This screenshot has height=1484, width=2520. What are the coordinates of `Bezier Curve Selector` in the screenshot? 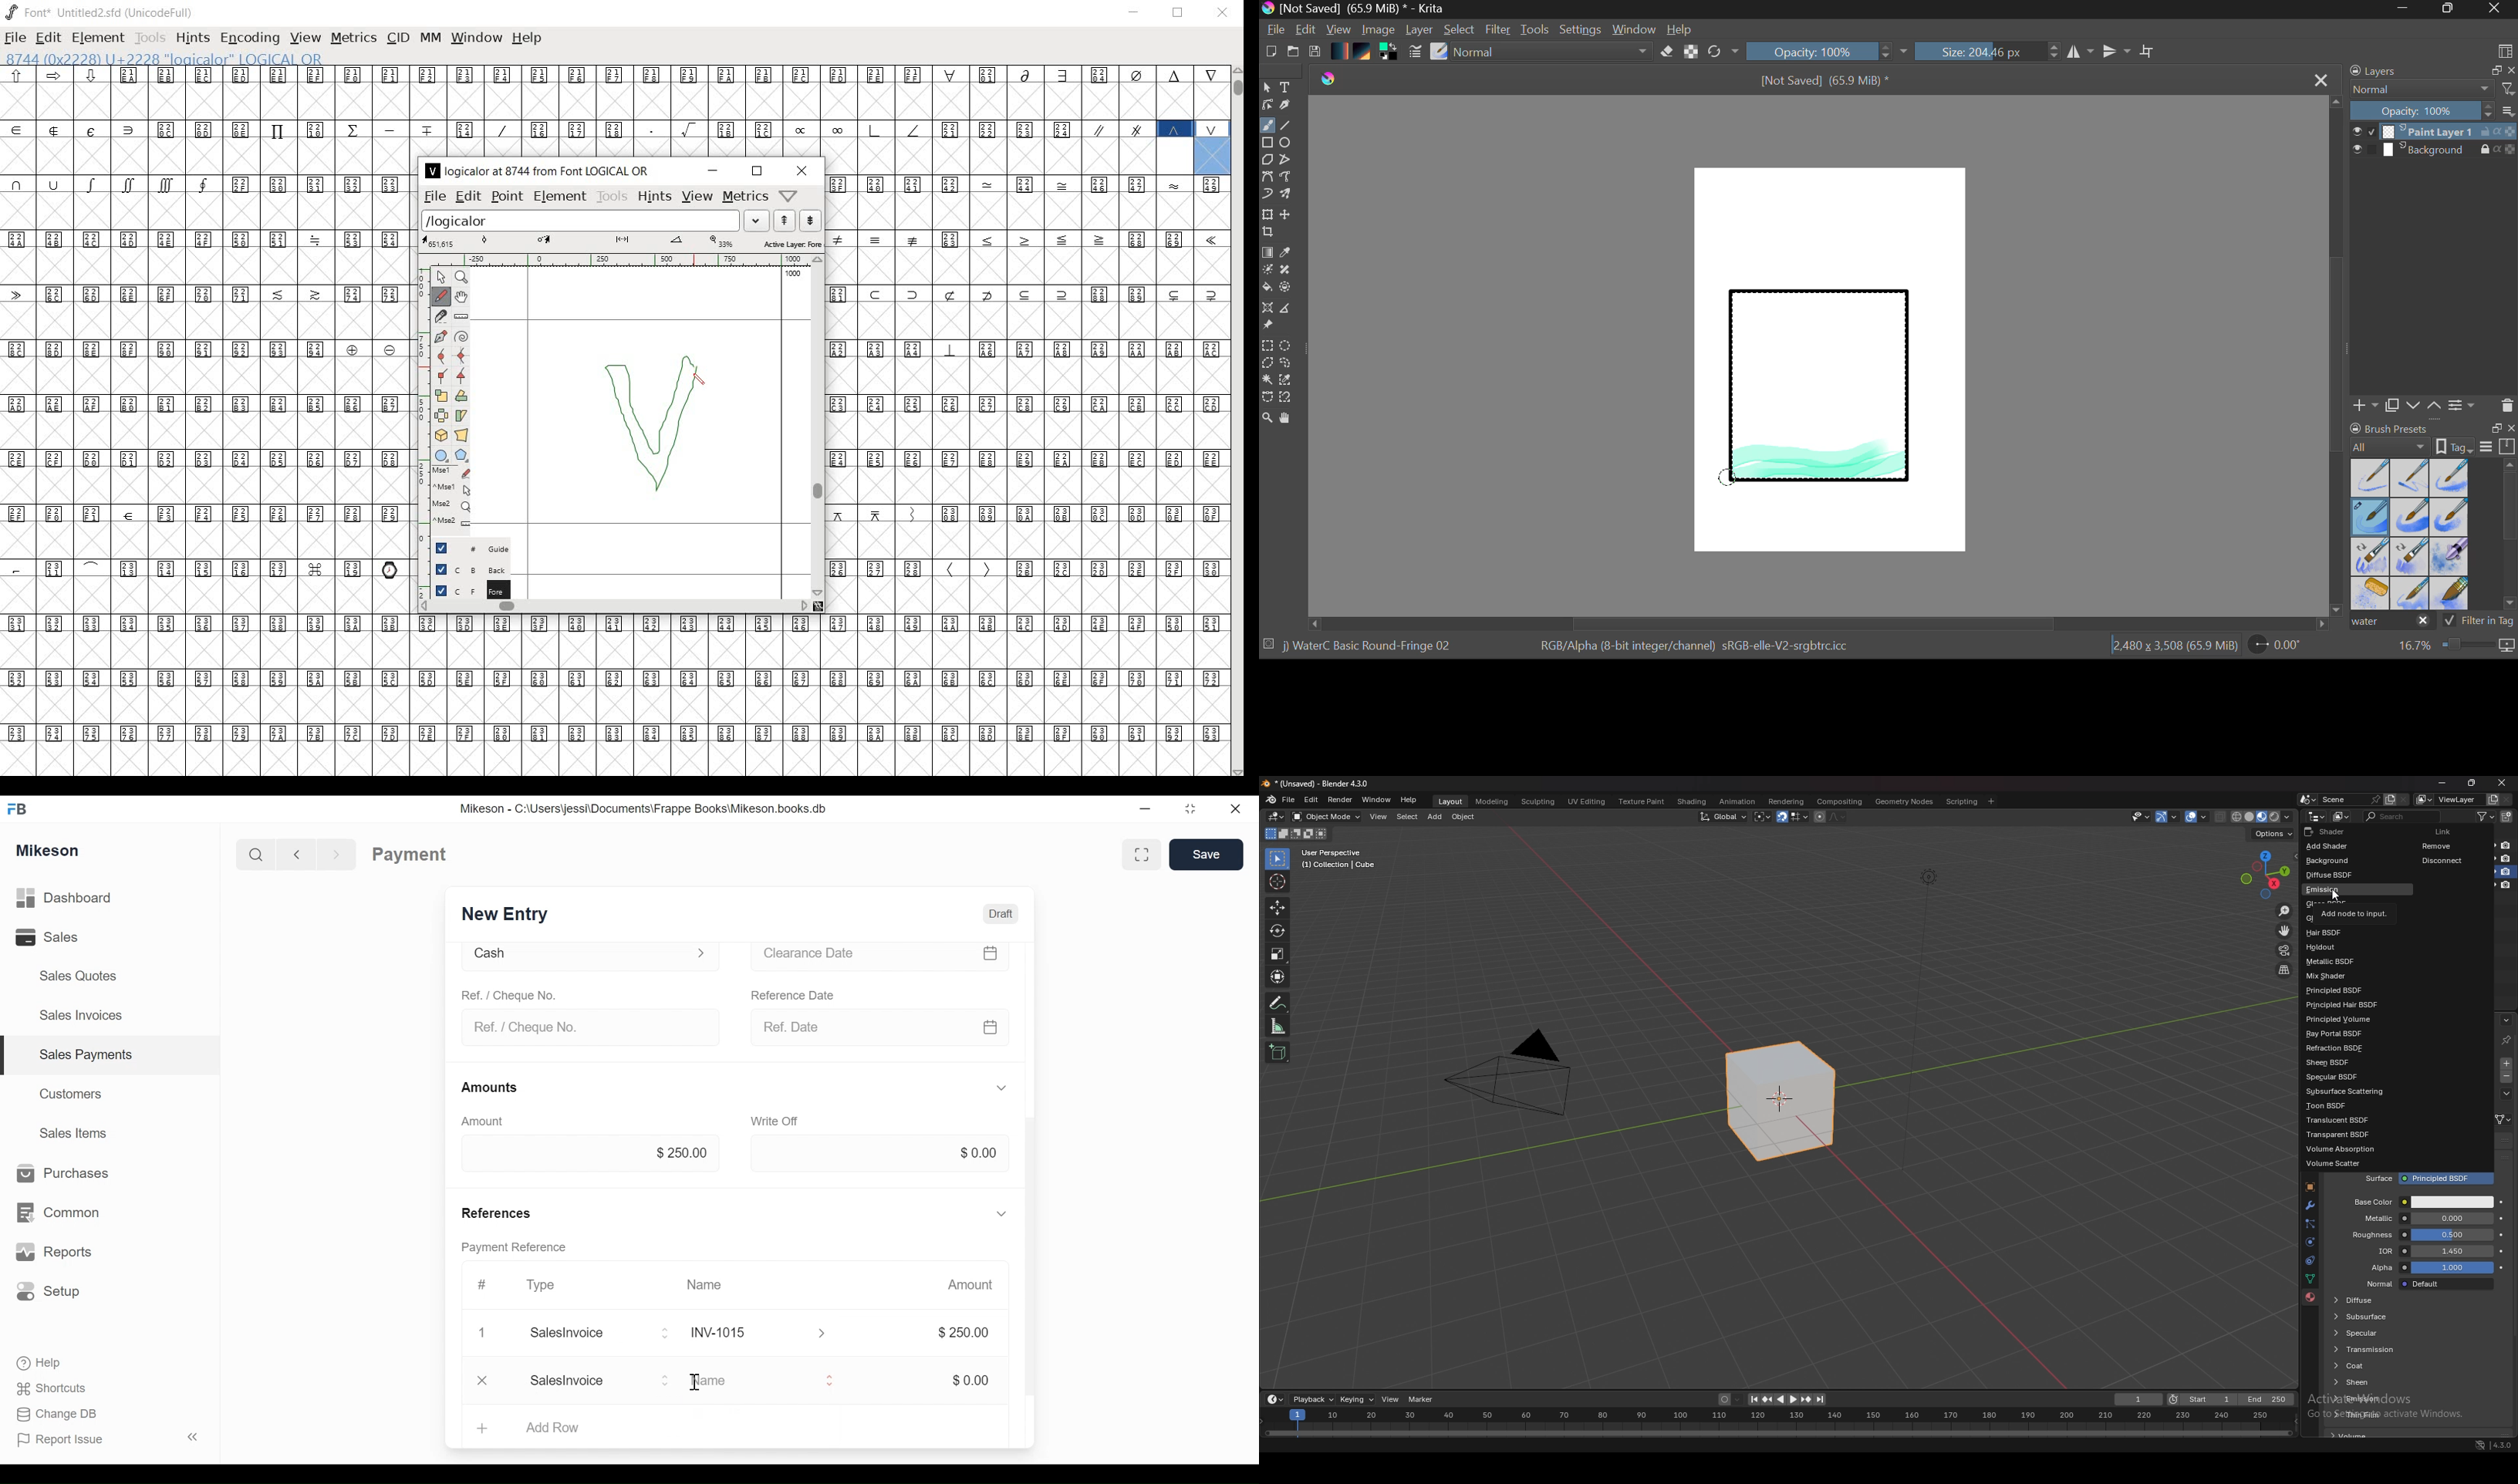 It's located at (1267, 398).